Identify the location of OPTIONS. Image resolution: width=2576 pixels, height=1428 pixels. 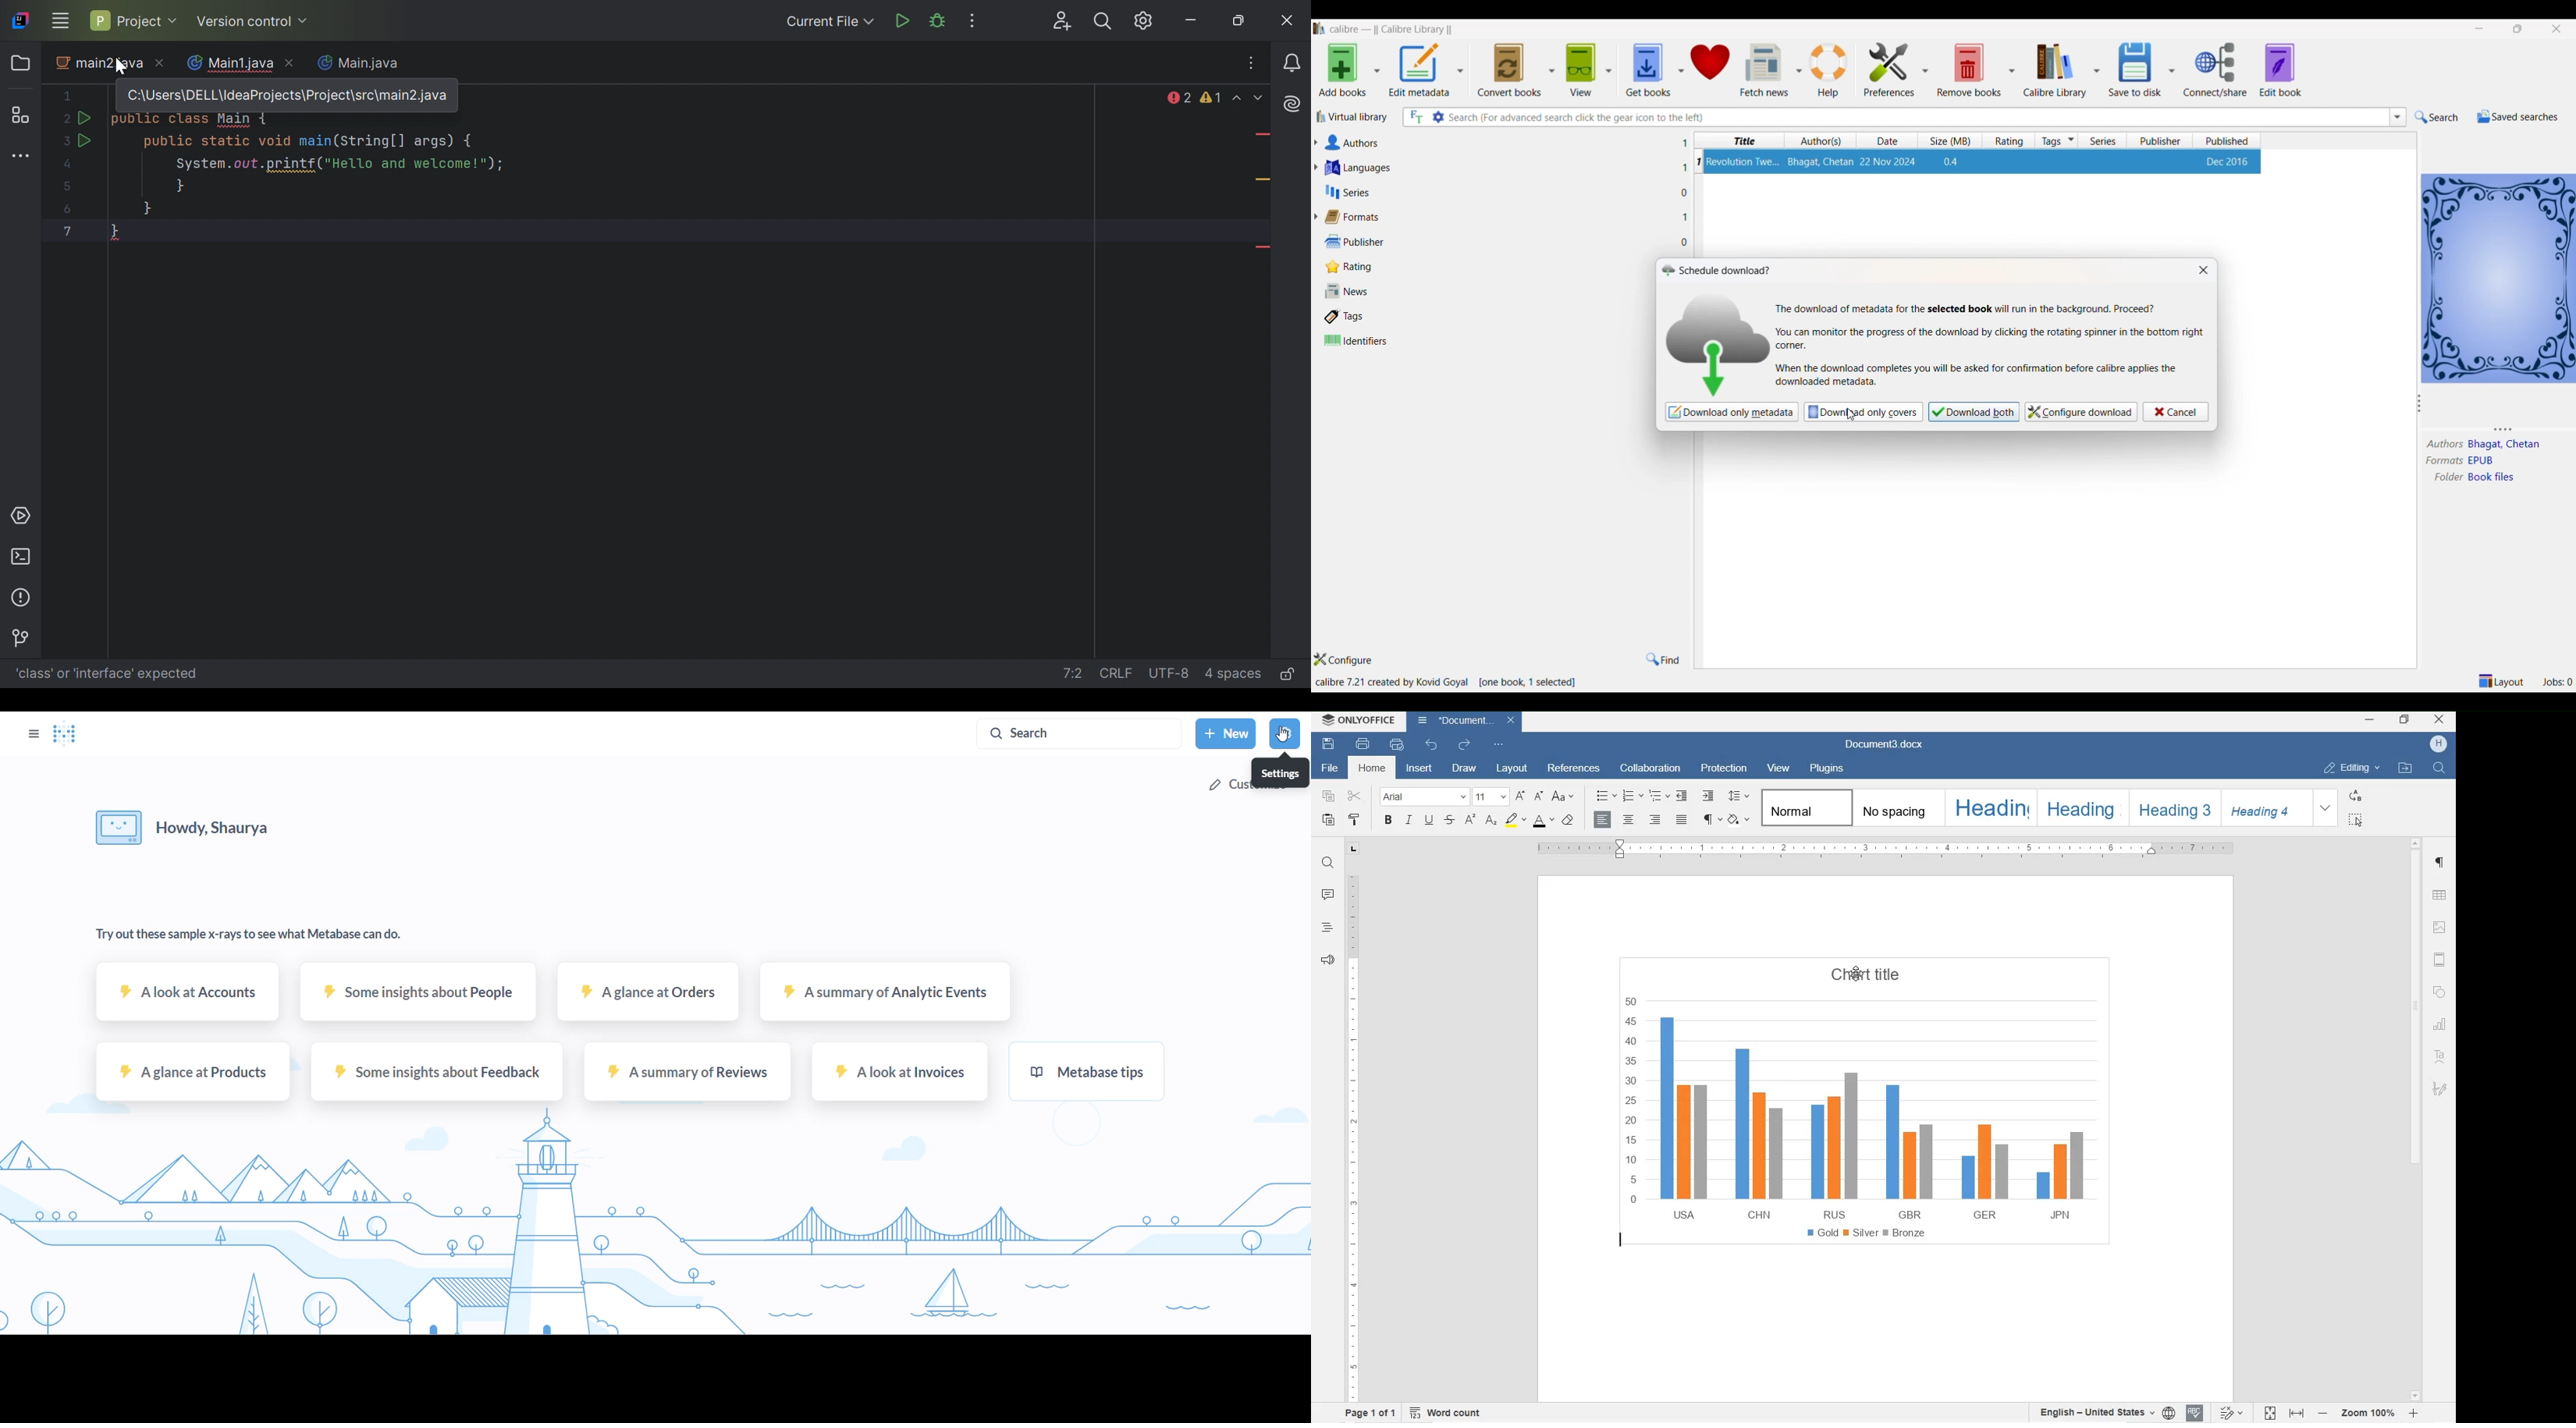
(36, 734).